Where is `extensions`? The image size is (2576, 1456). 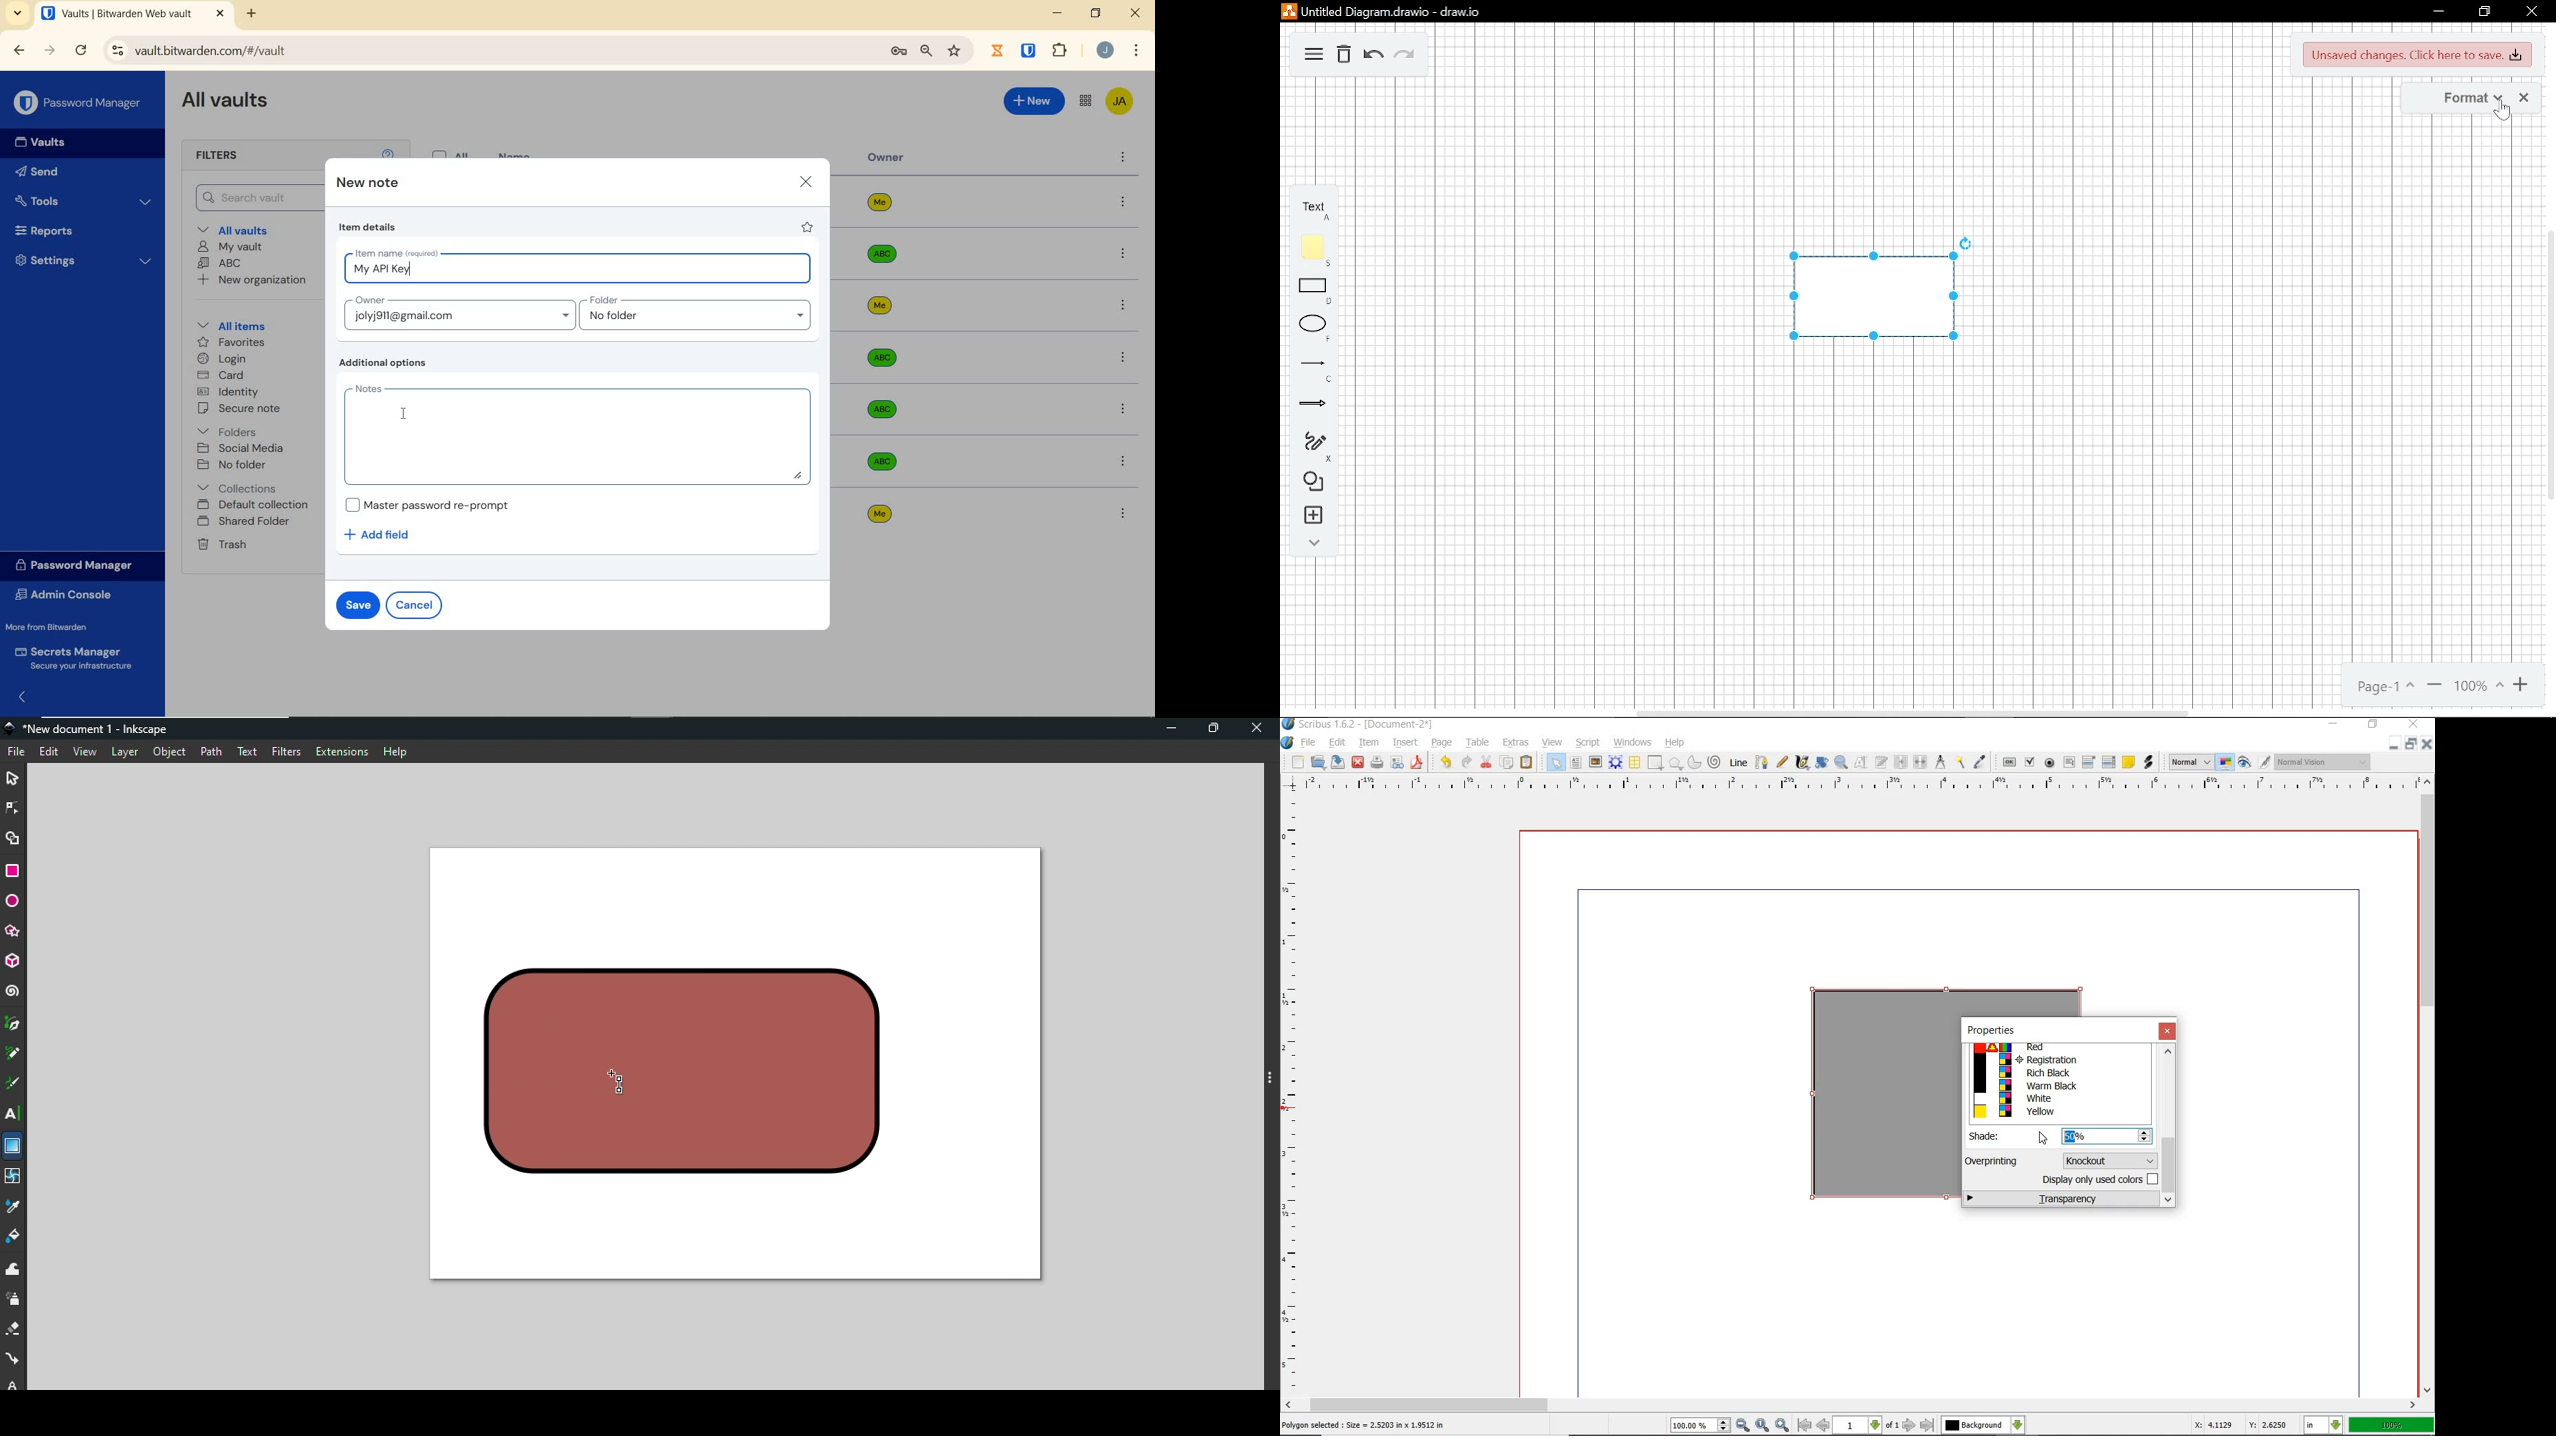
extensions is located at coordinates (1062, 50).